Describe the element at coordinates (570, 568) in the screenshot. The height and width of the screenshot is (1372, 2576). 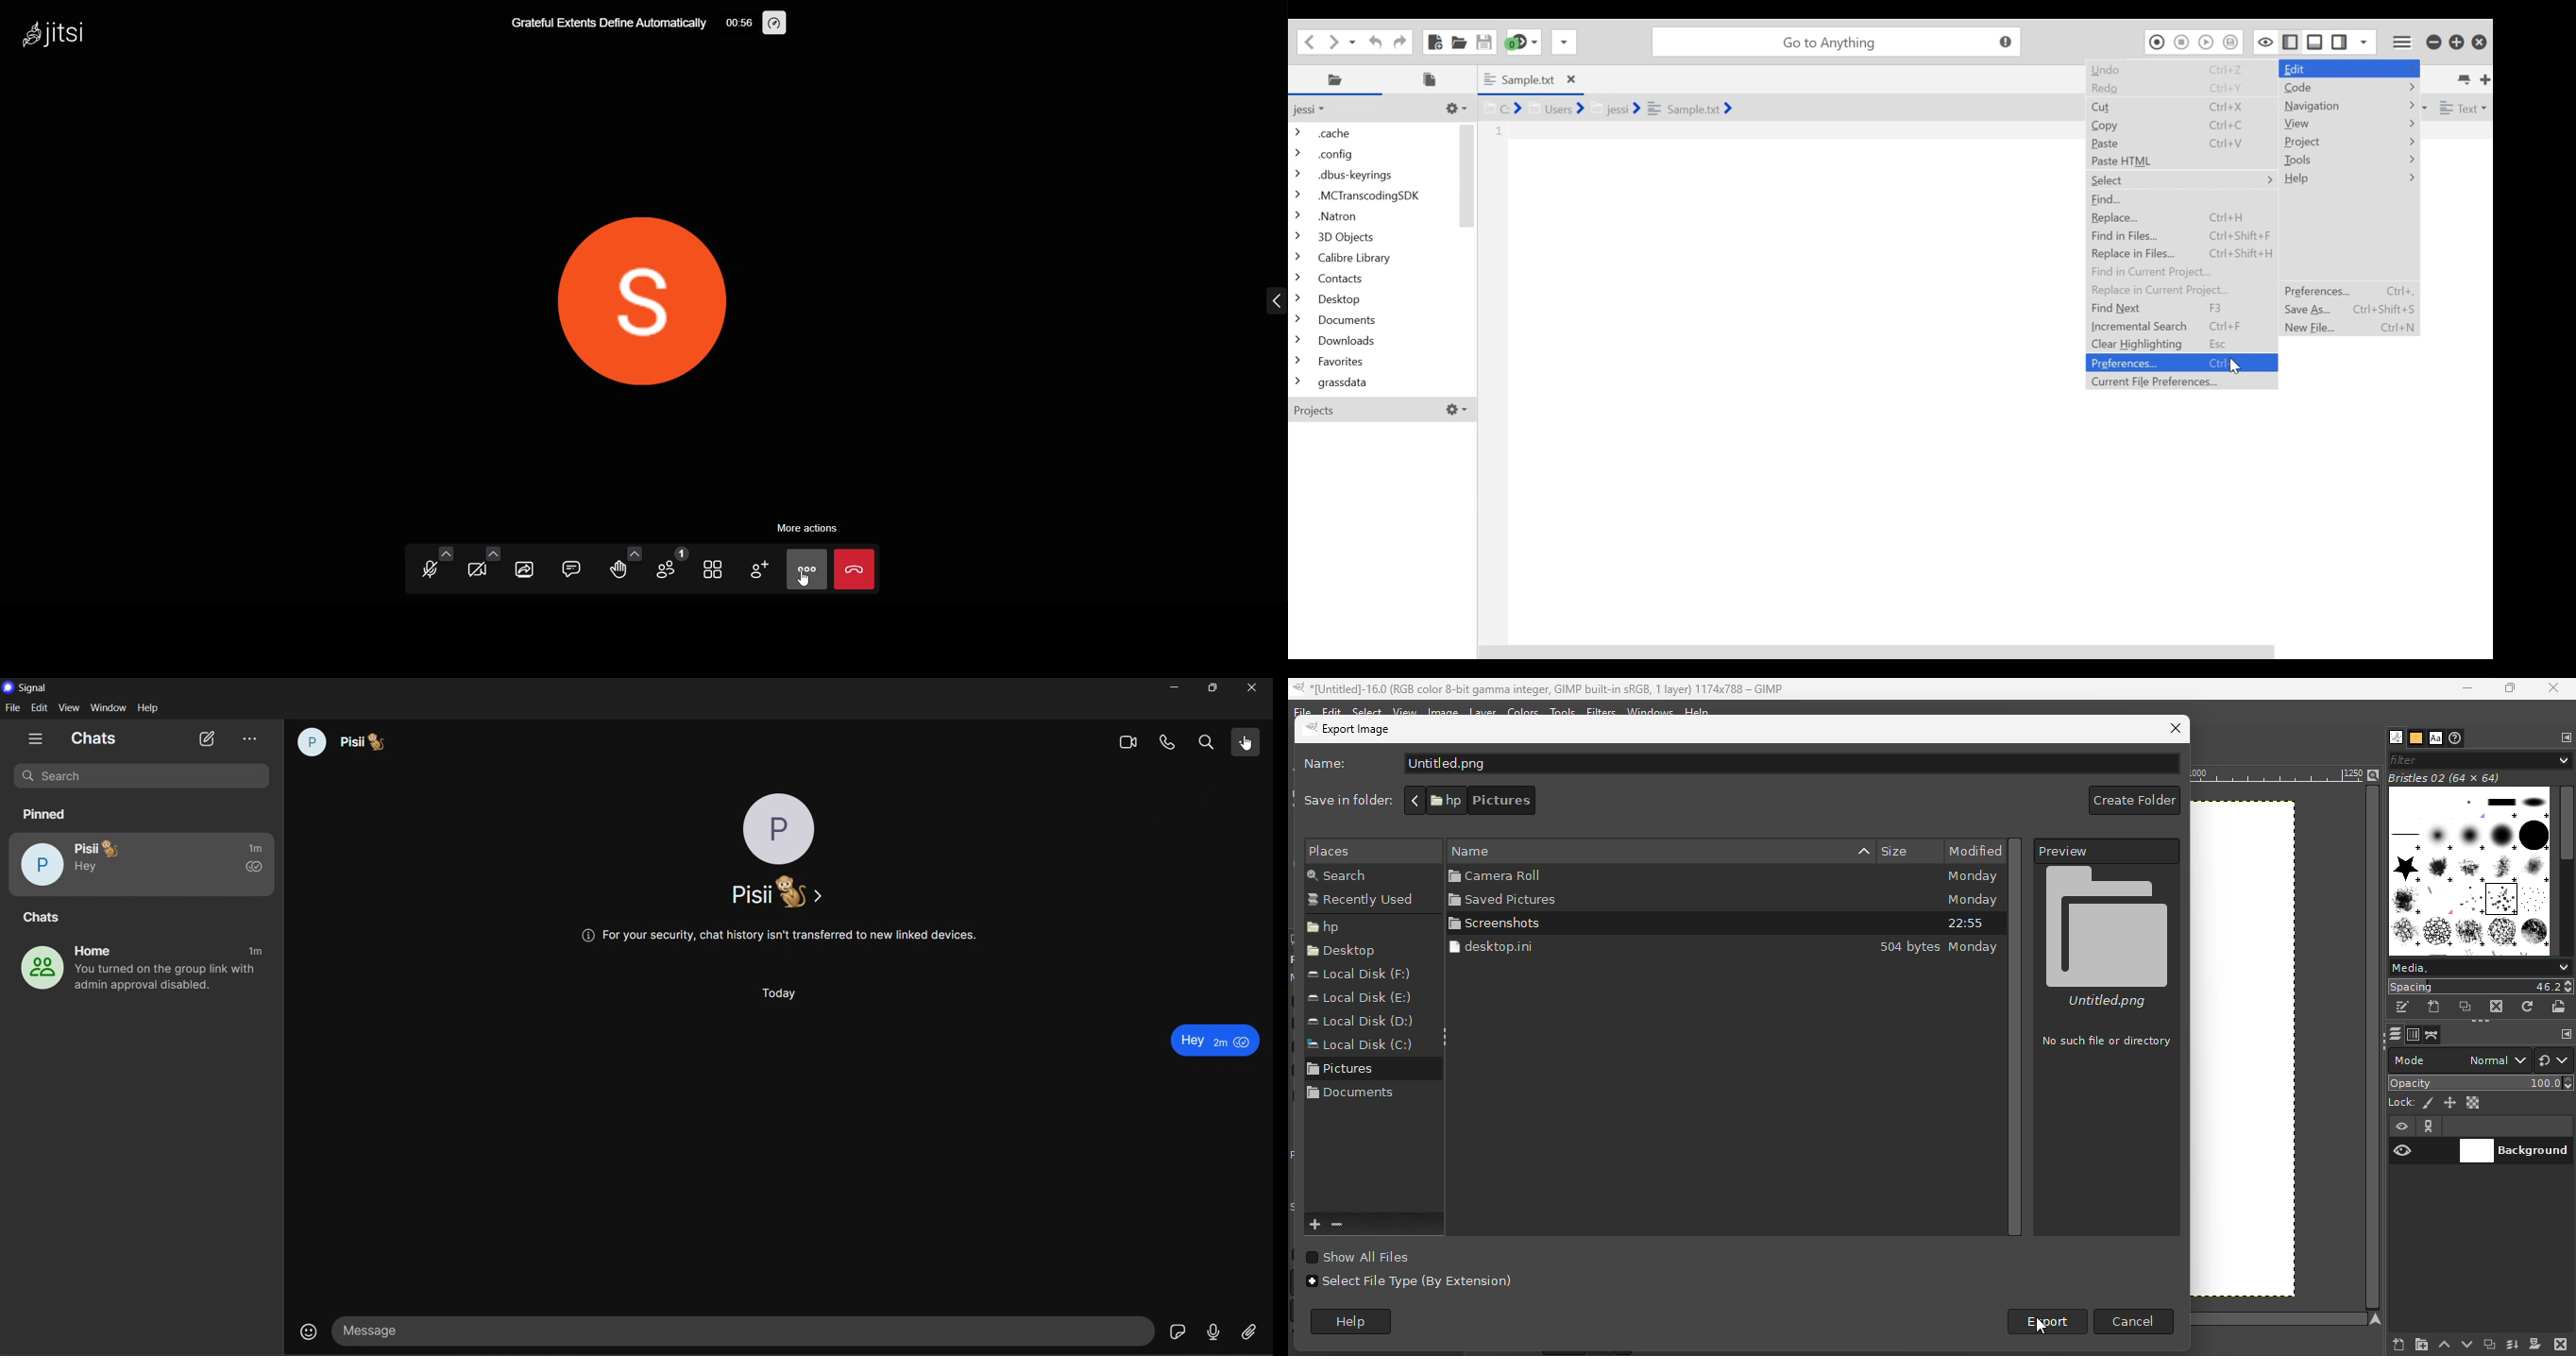
I see `chat` at that location.